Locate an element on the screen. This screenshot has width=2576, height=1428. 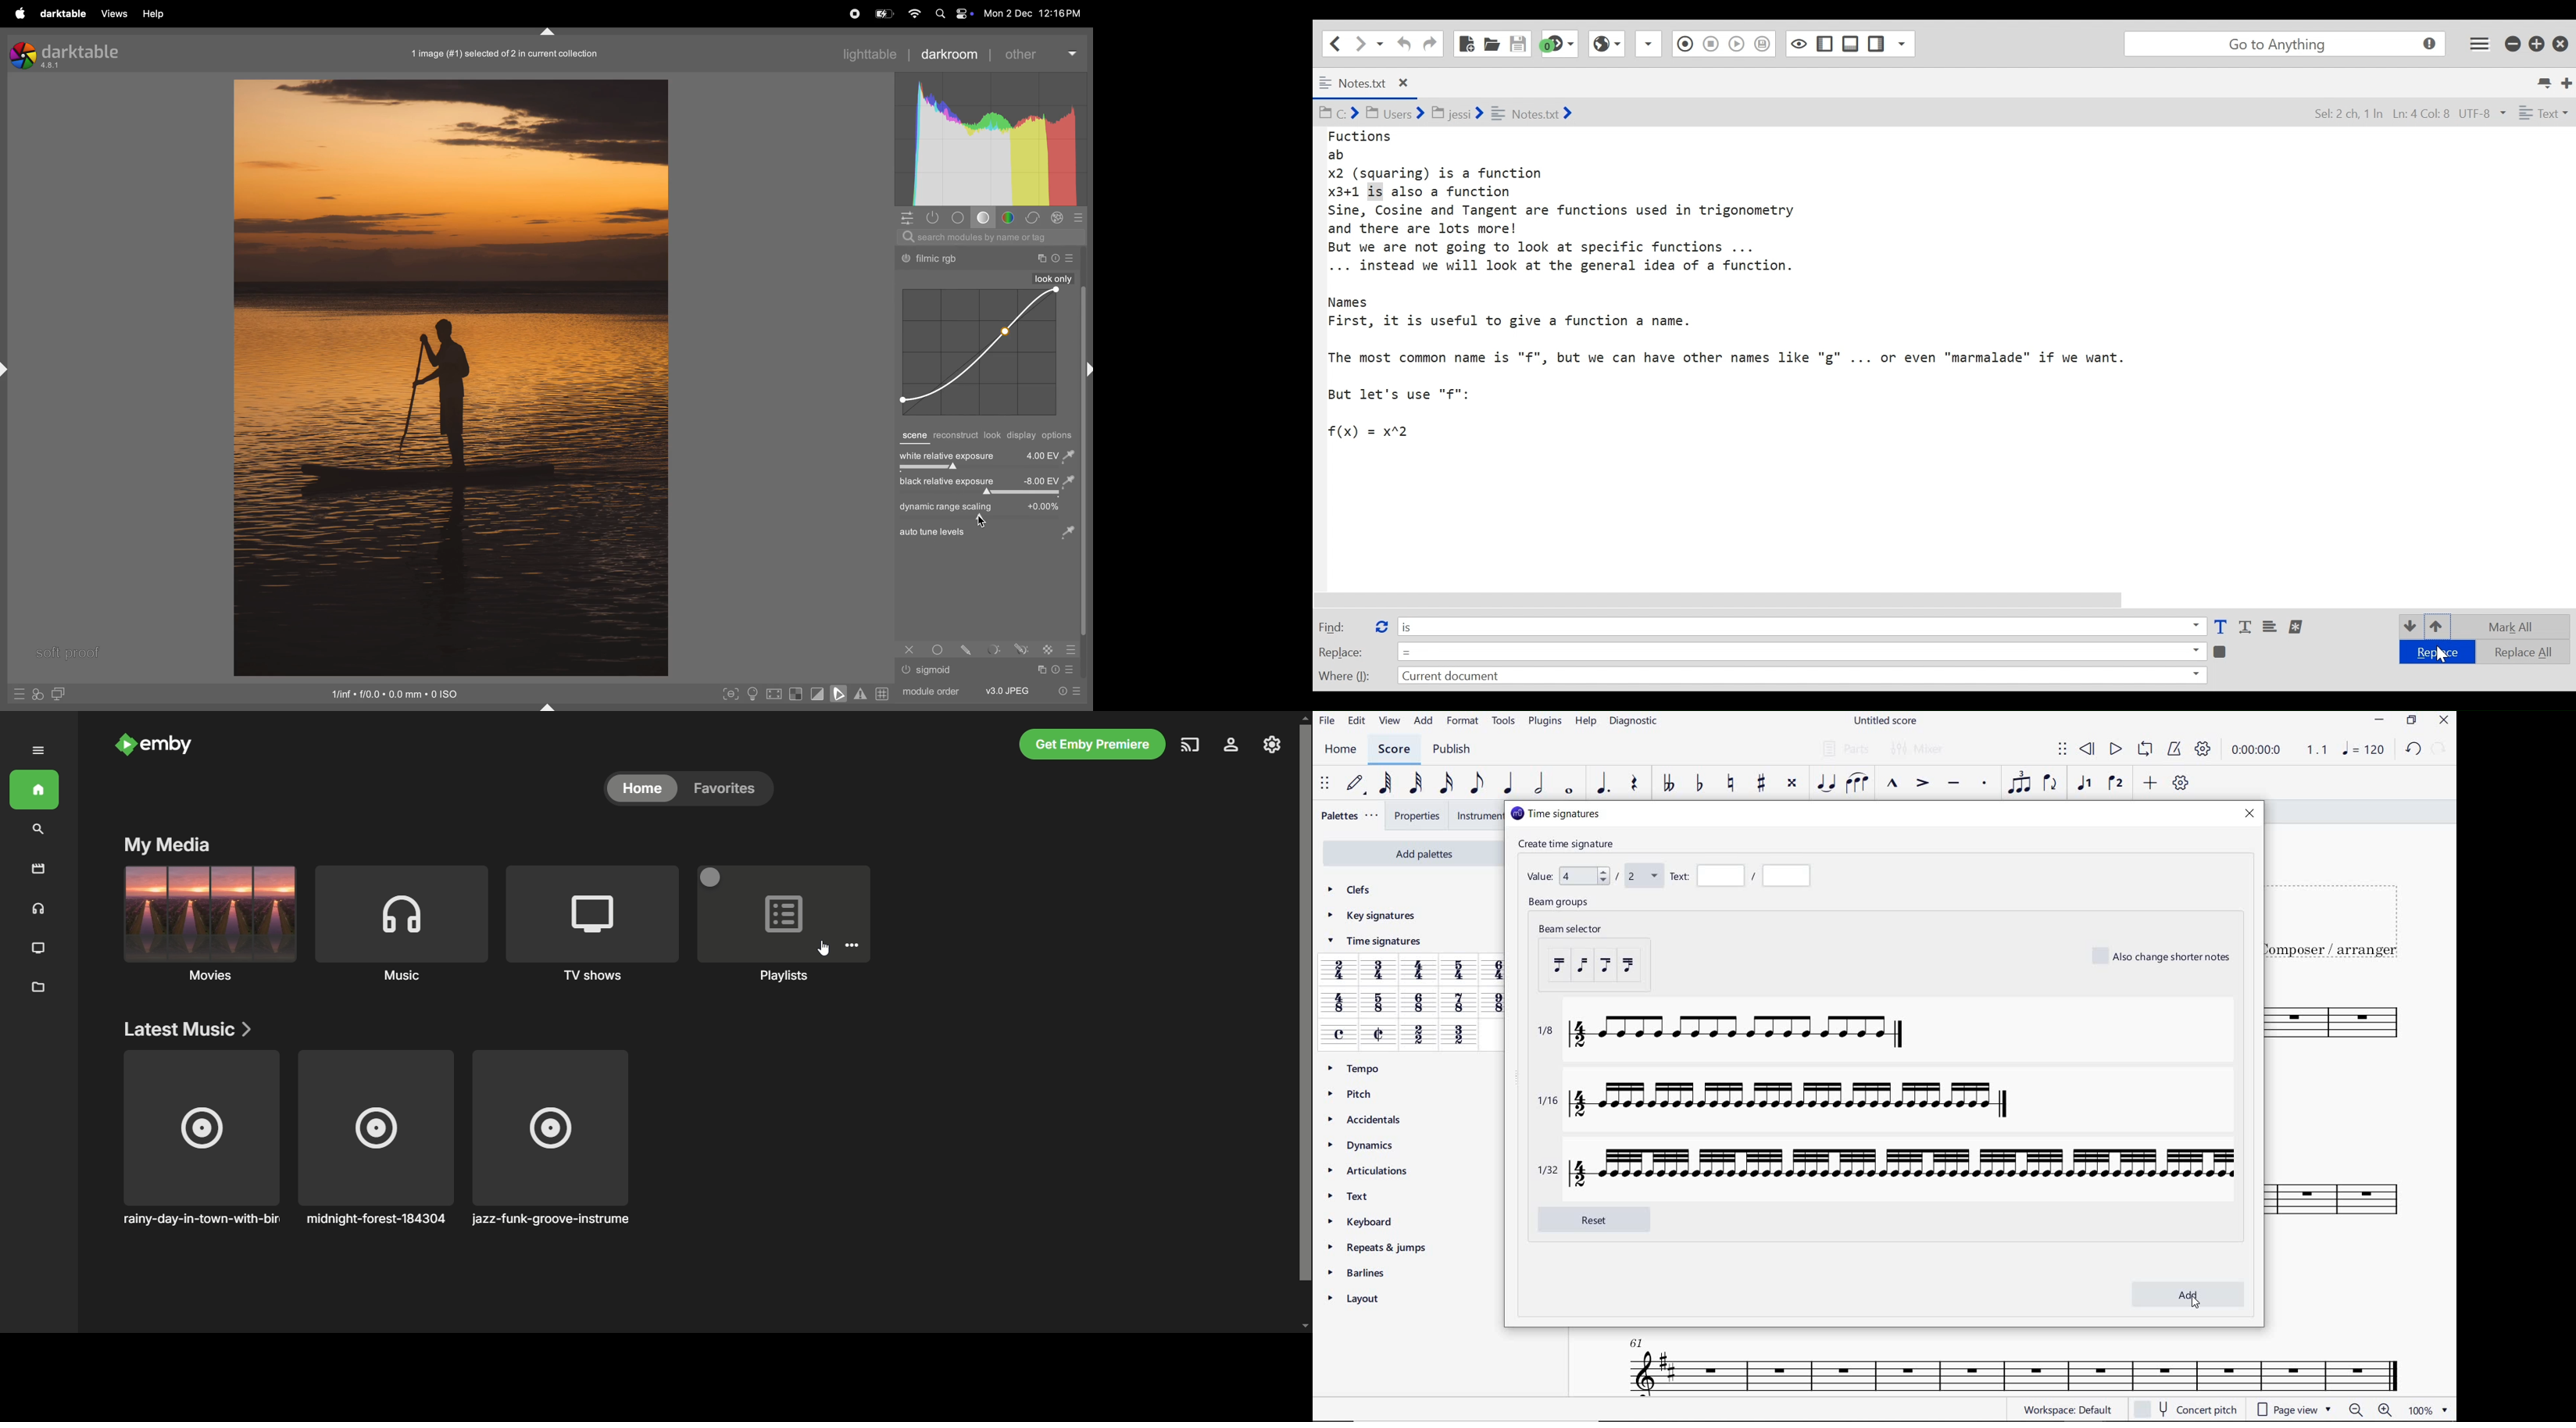
toggle indications of raw exposure is located at coordinates (795, 694).